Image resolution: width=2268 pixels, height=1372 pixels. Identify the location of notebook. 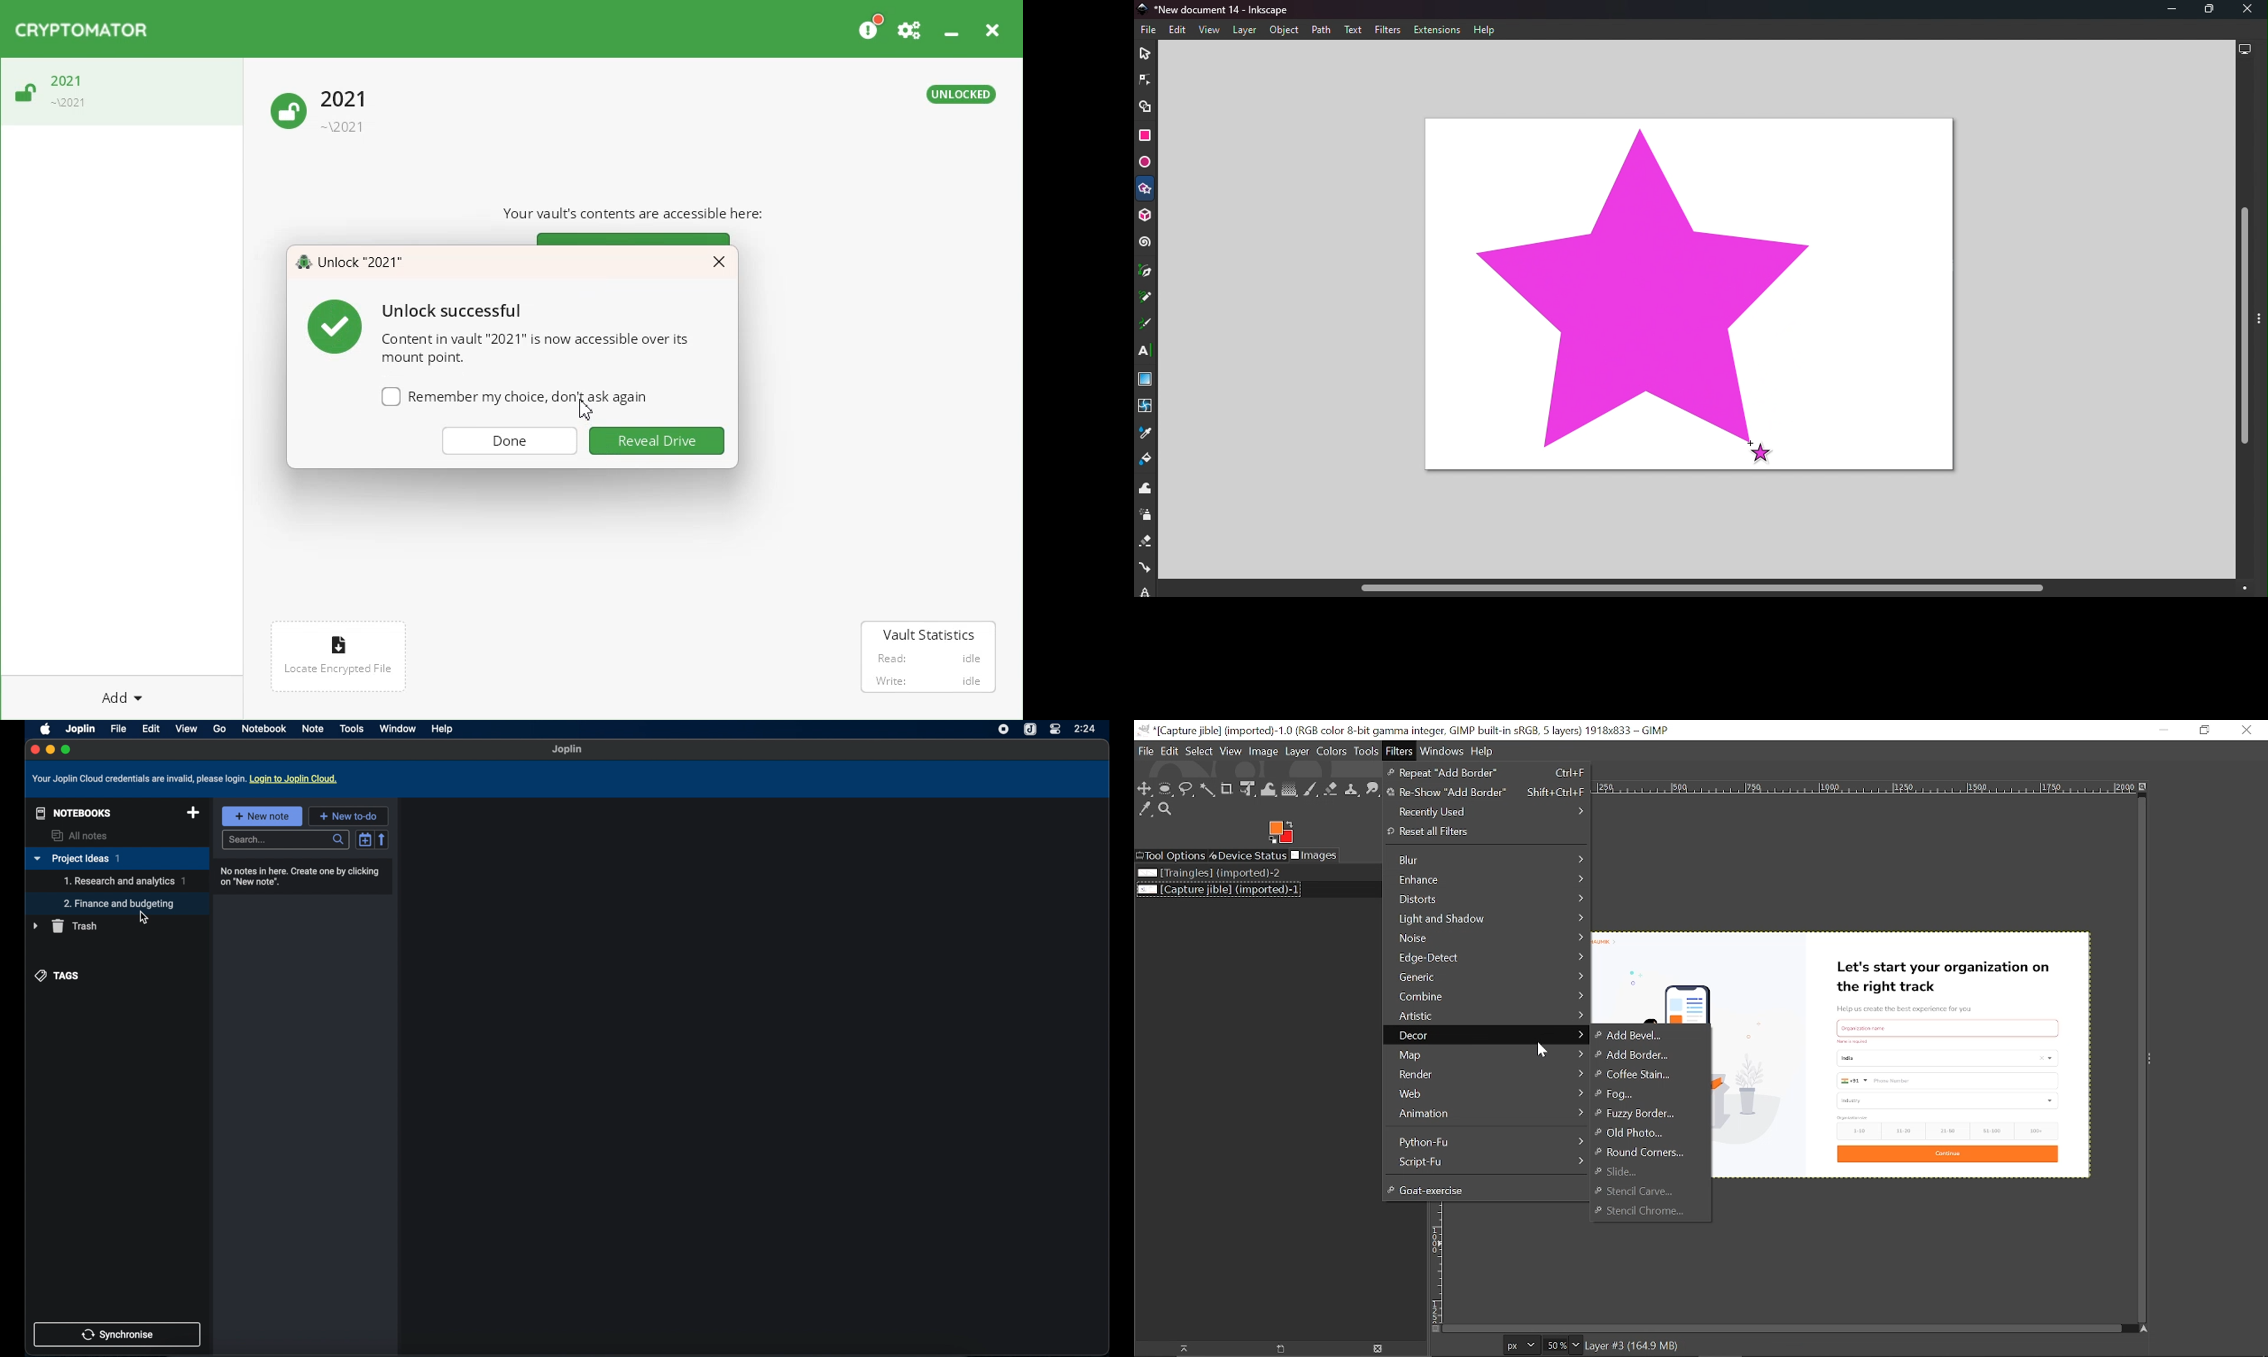
(265, 729).